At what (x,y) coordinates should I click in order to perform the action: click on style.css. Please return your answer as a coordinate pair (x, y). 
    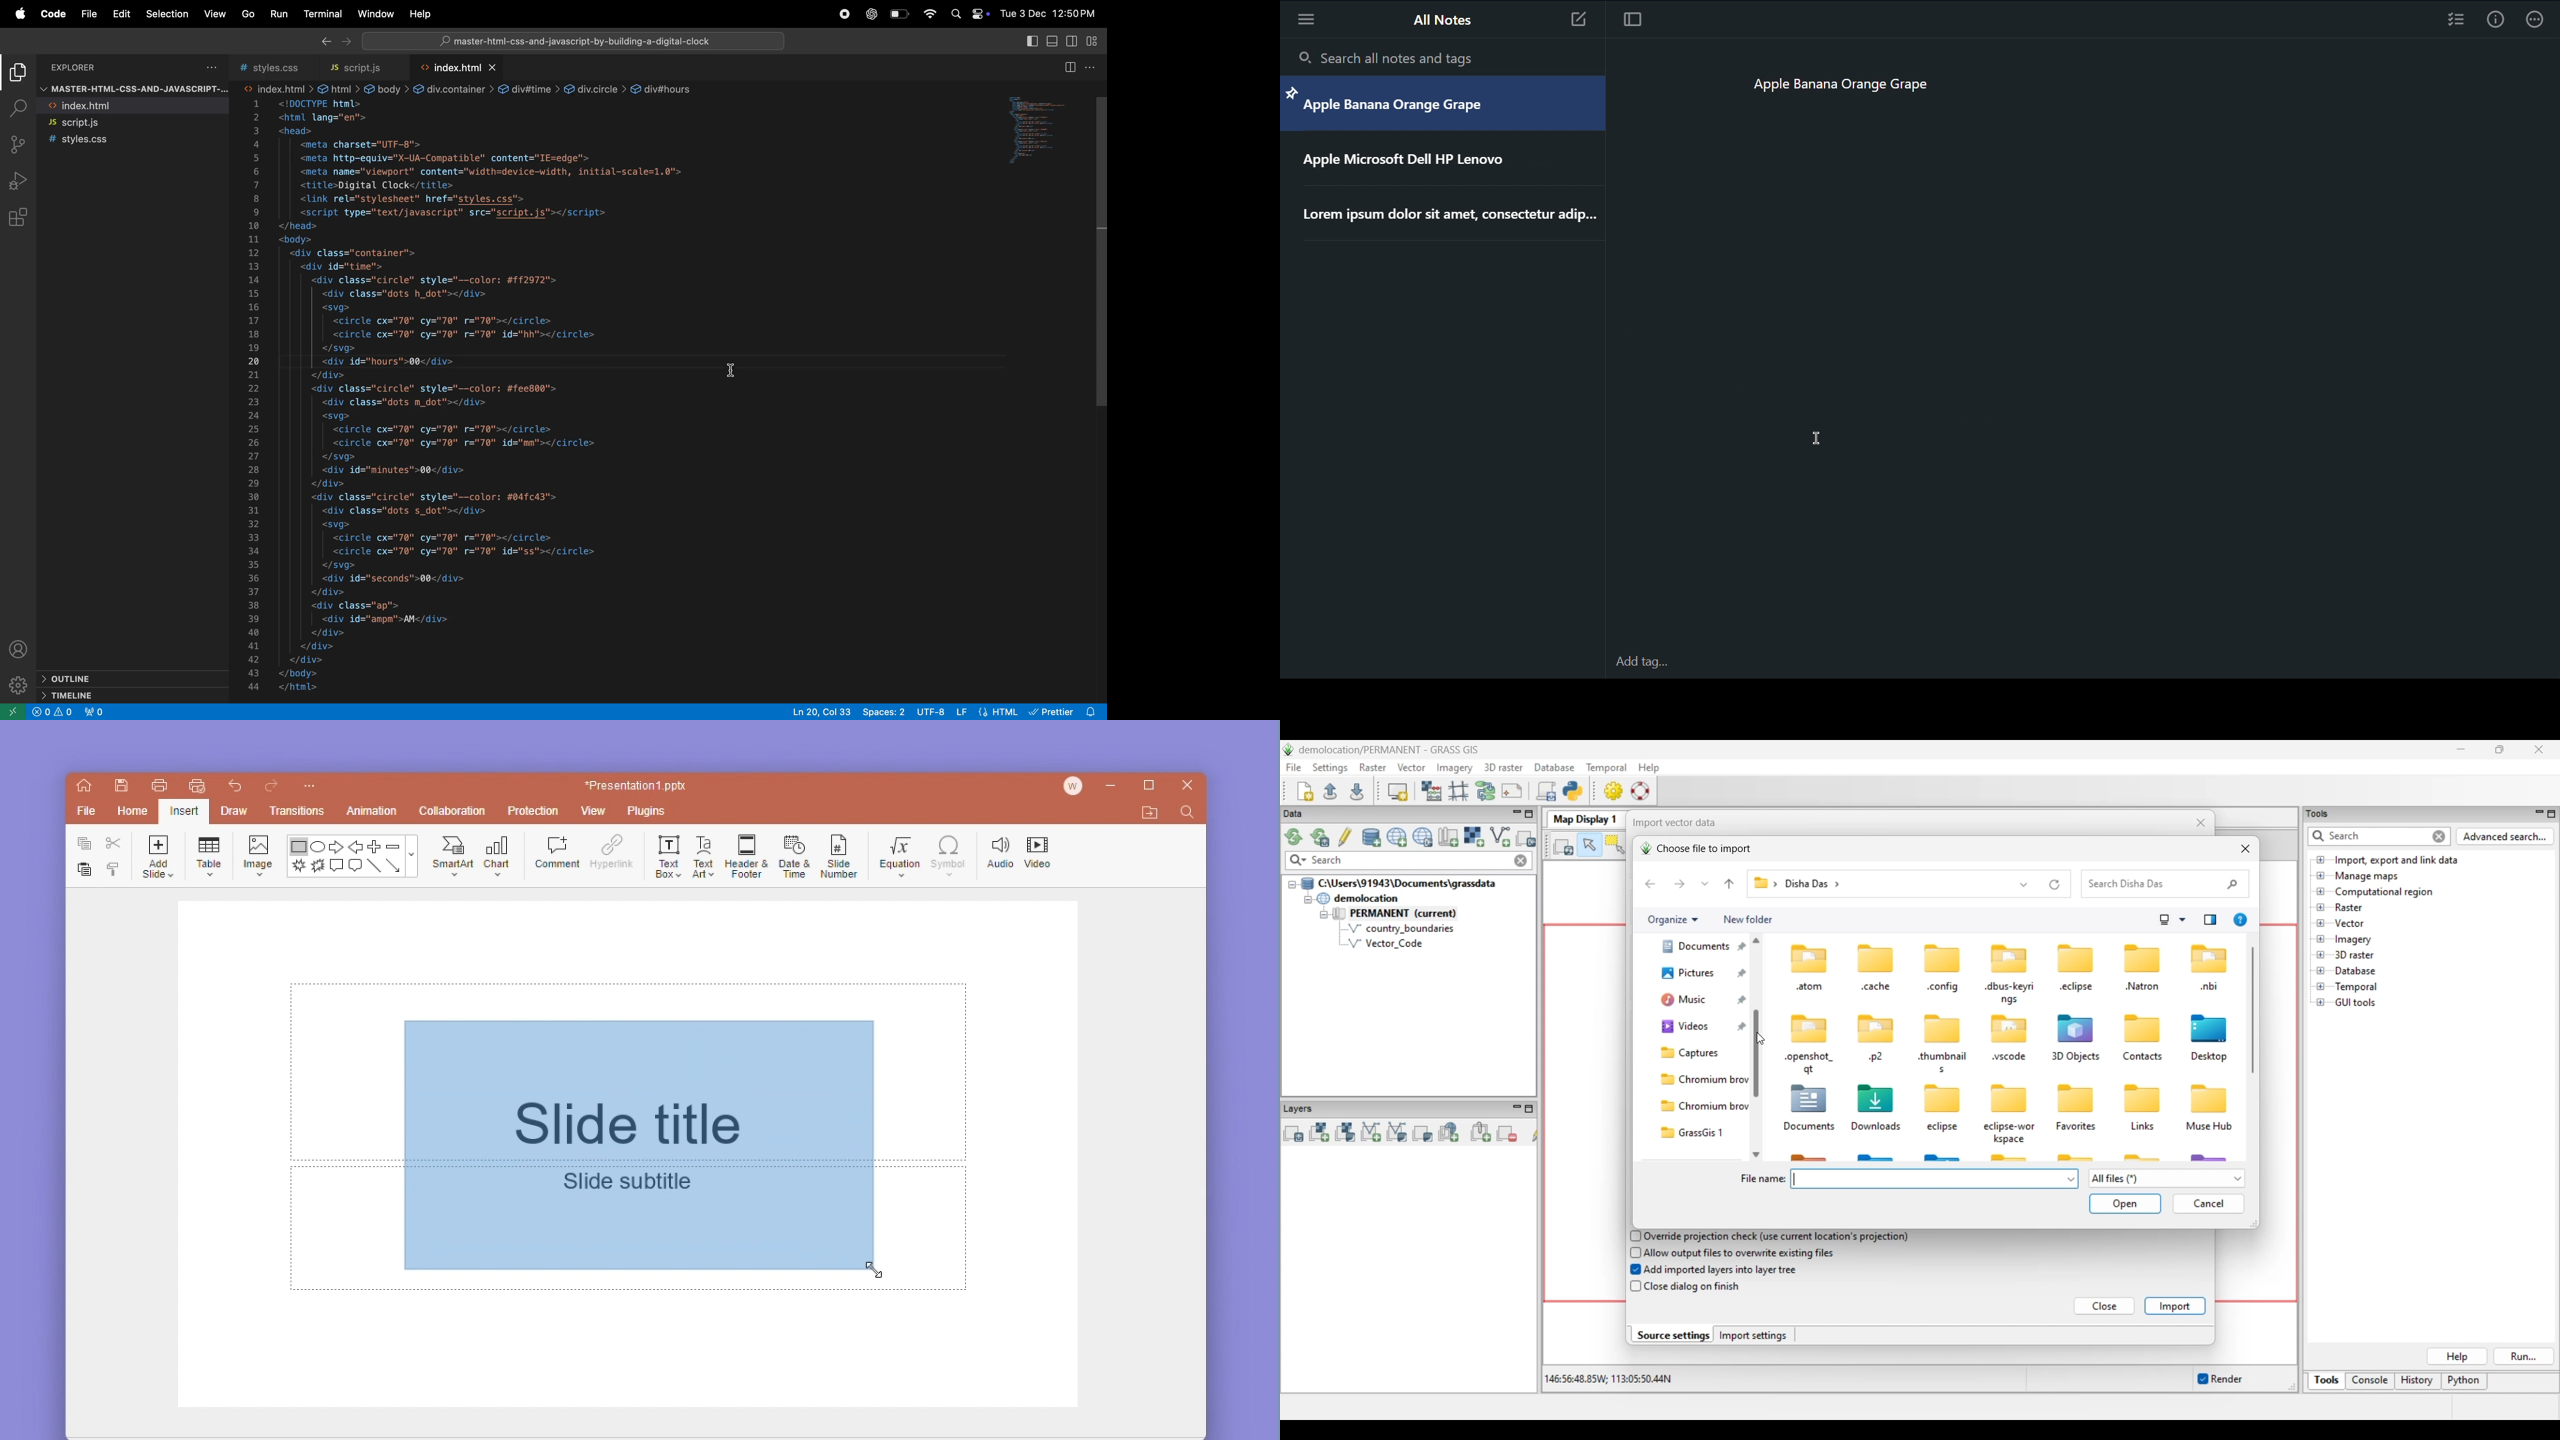
    Looking at the image, I should click on (134, 140).